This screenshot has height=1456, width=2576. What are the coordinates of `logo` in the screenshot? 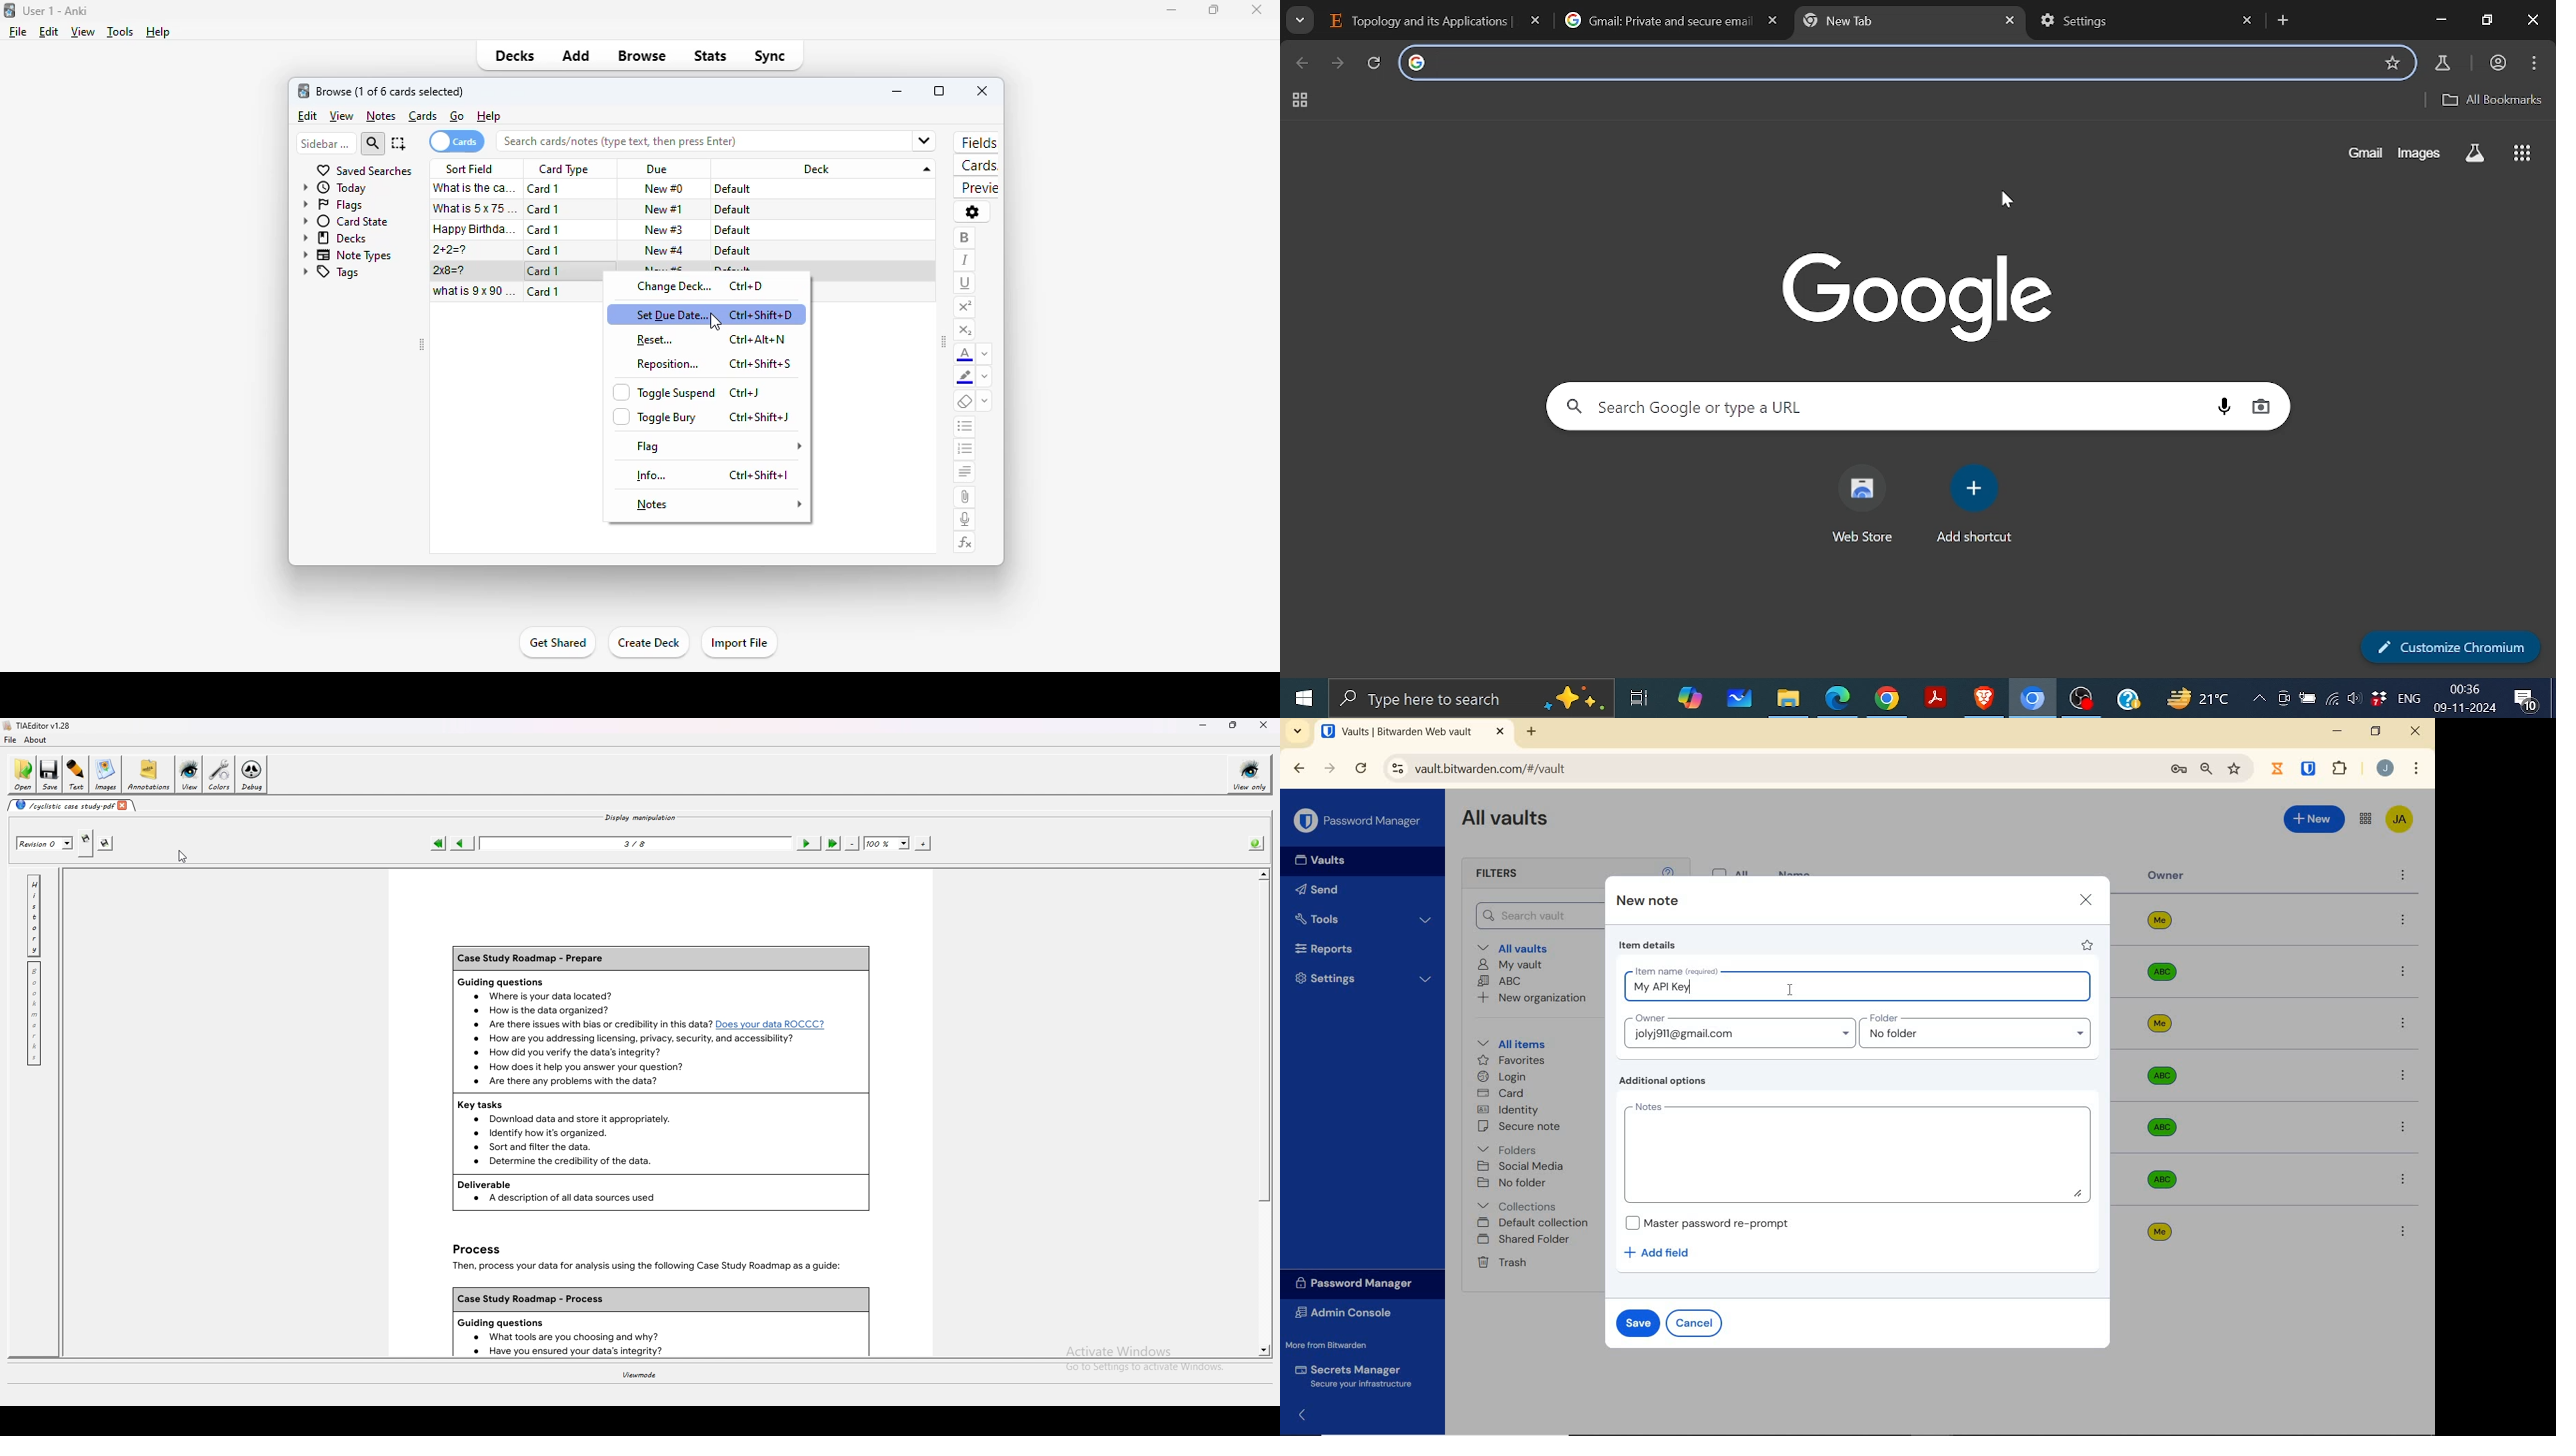 It's located at (9, 9).